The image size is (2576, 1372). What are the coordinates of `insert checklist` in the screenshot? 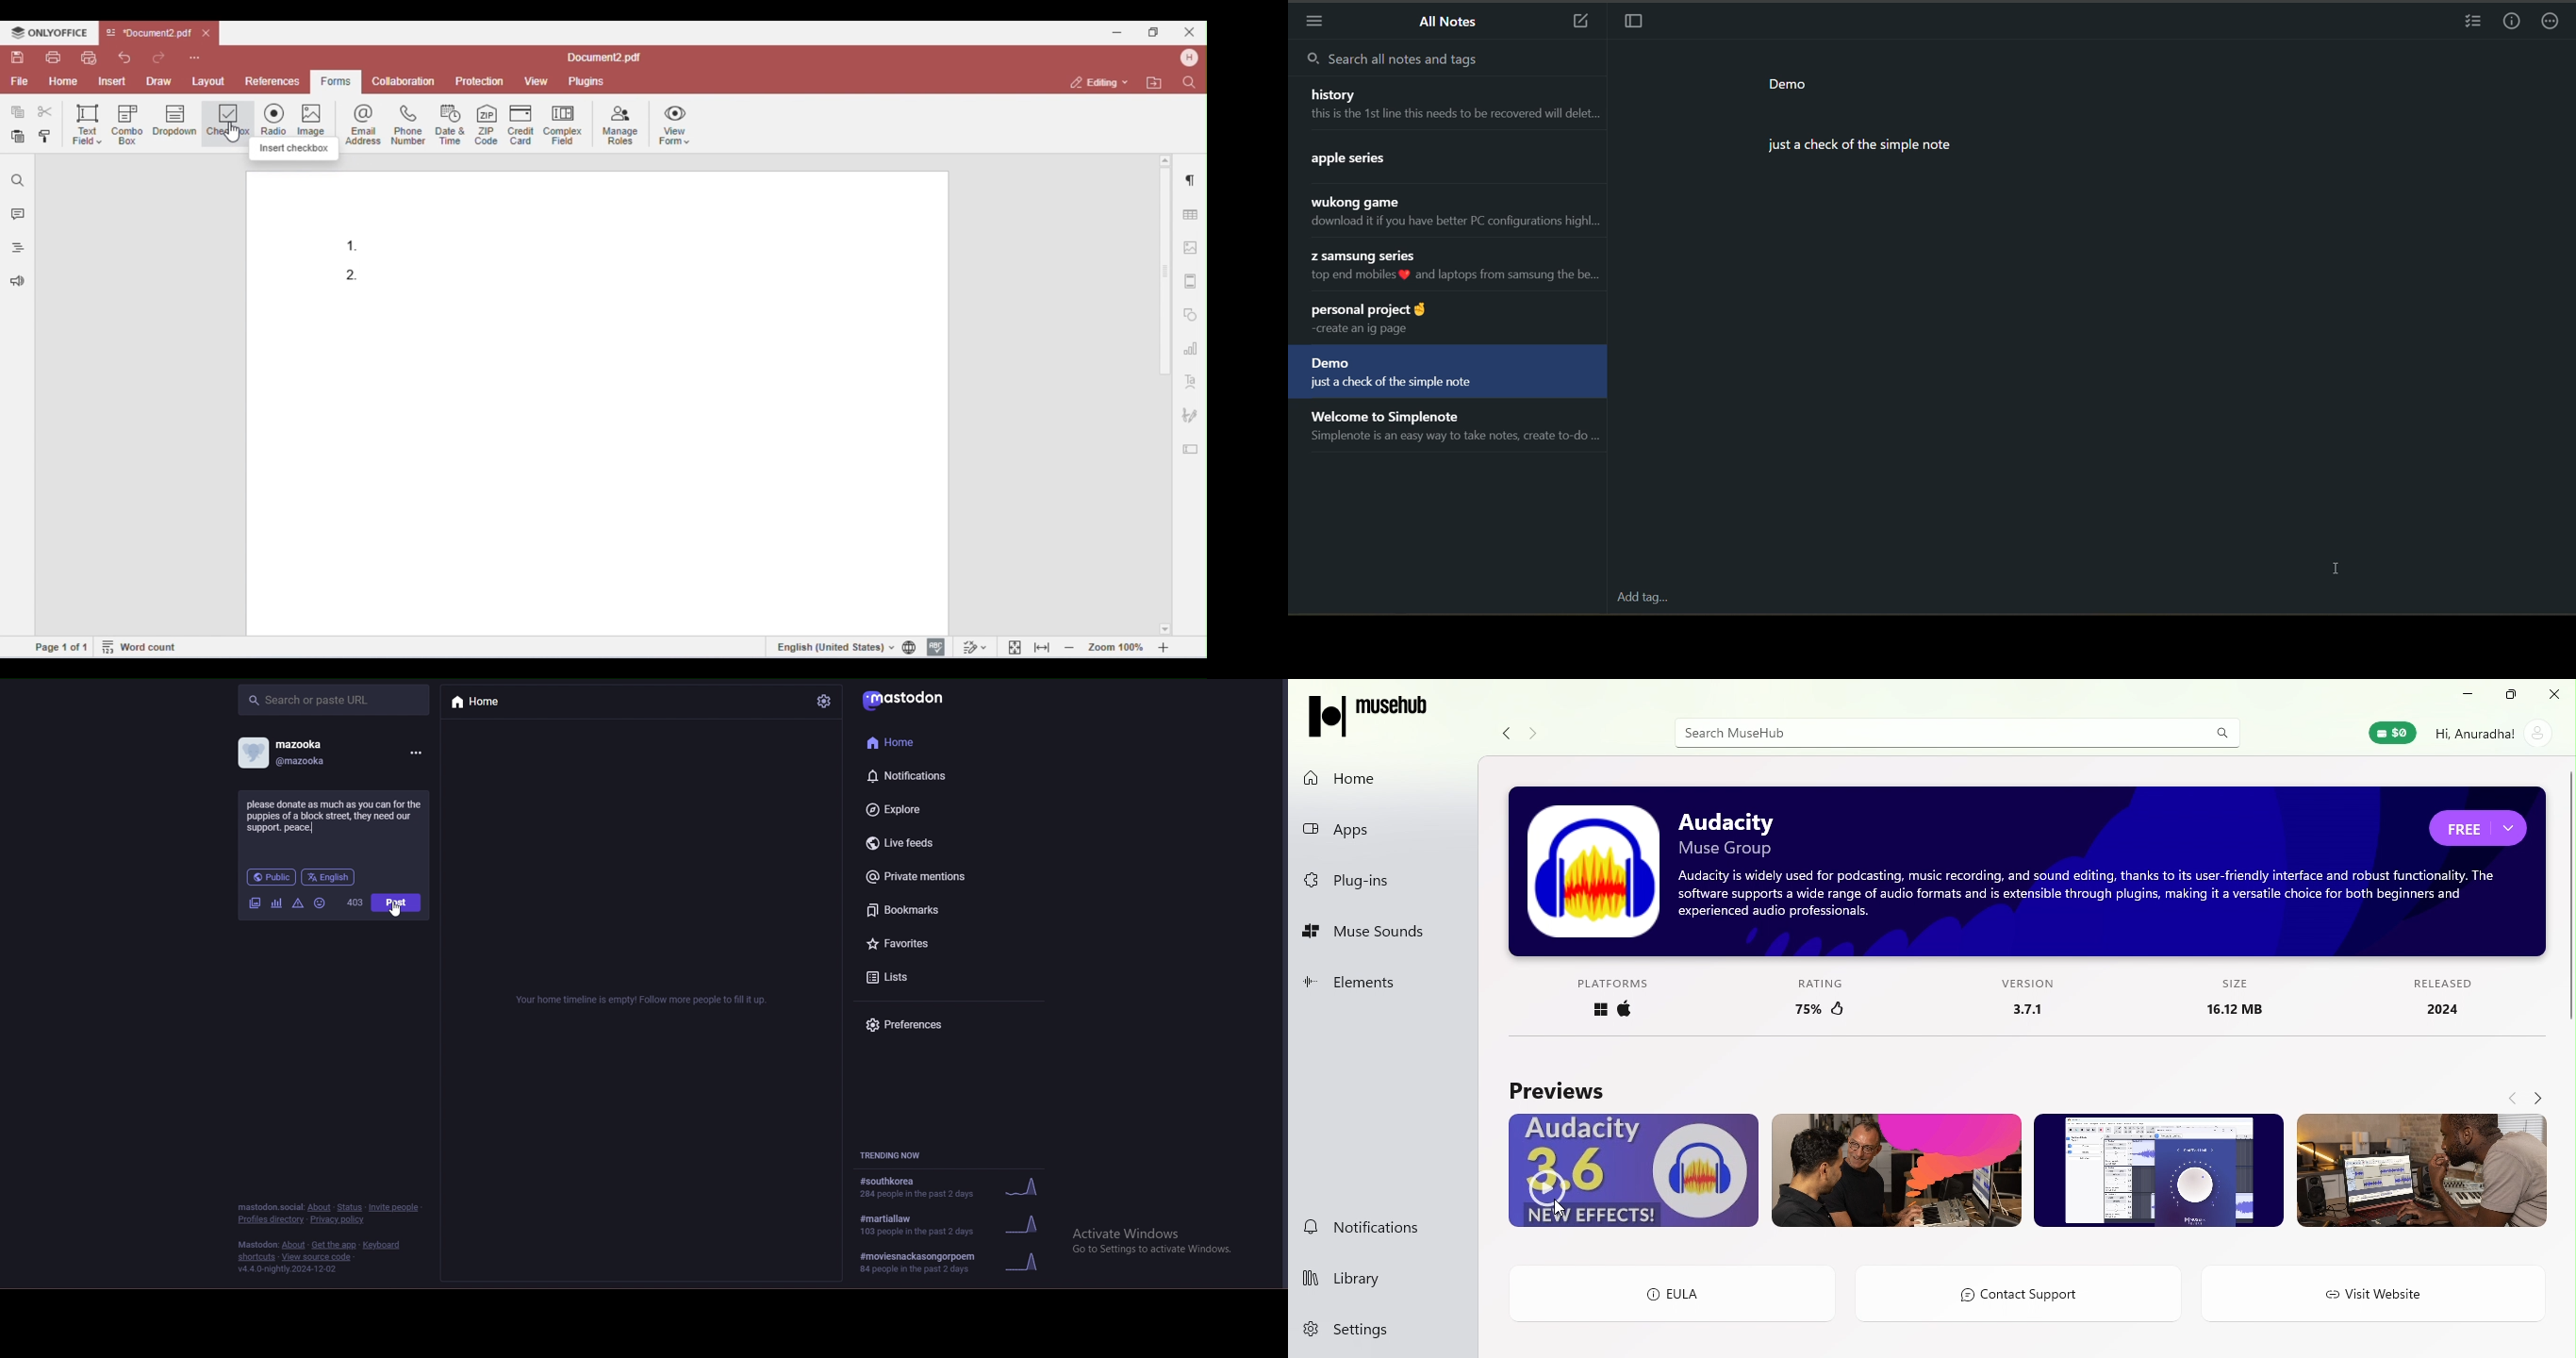 It's located at (2475, 23).